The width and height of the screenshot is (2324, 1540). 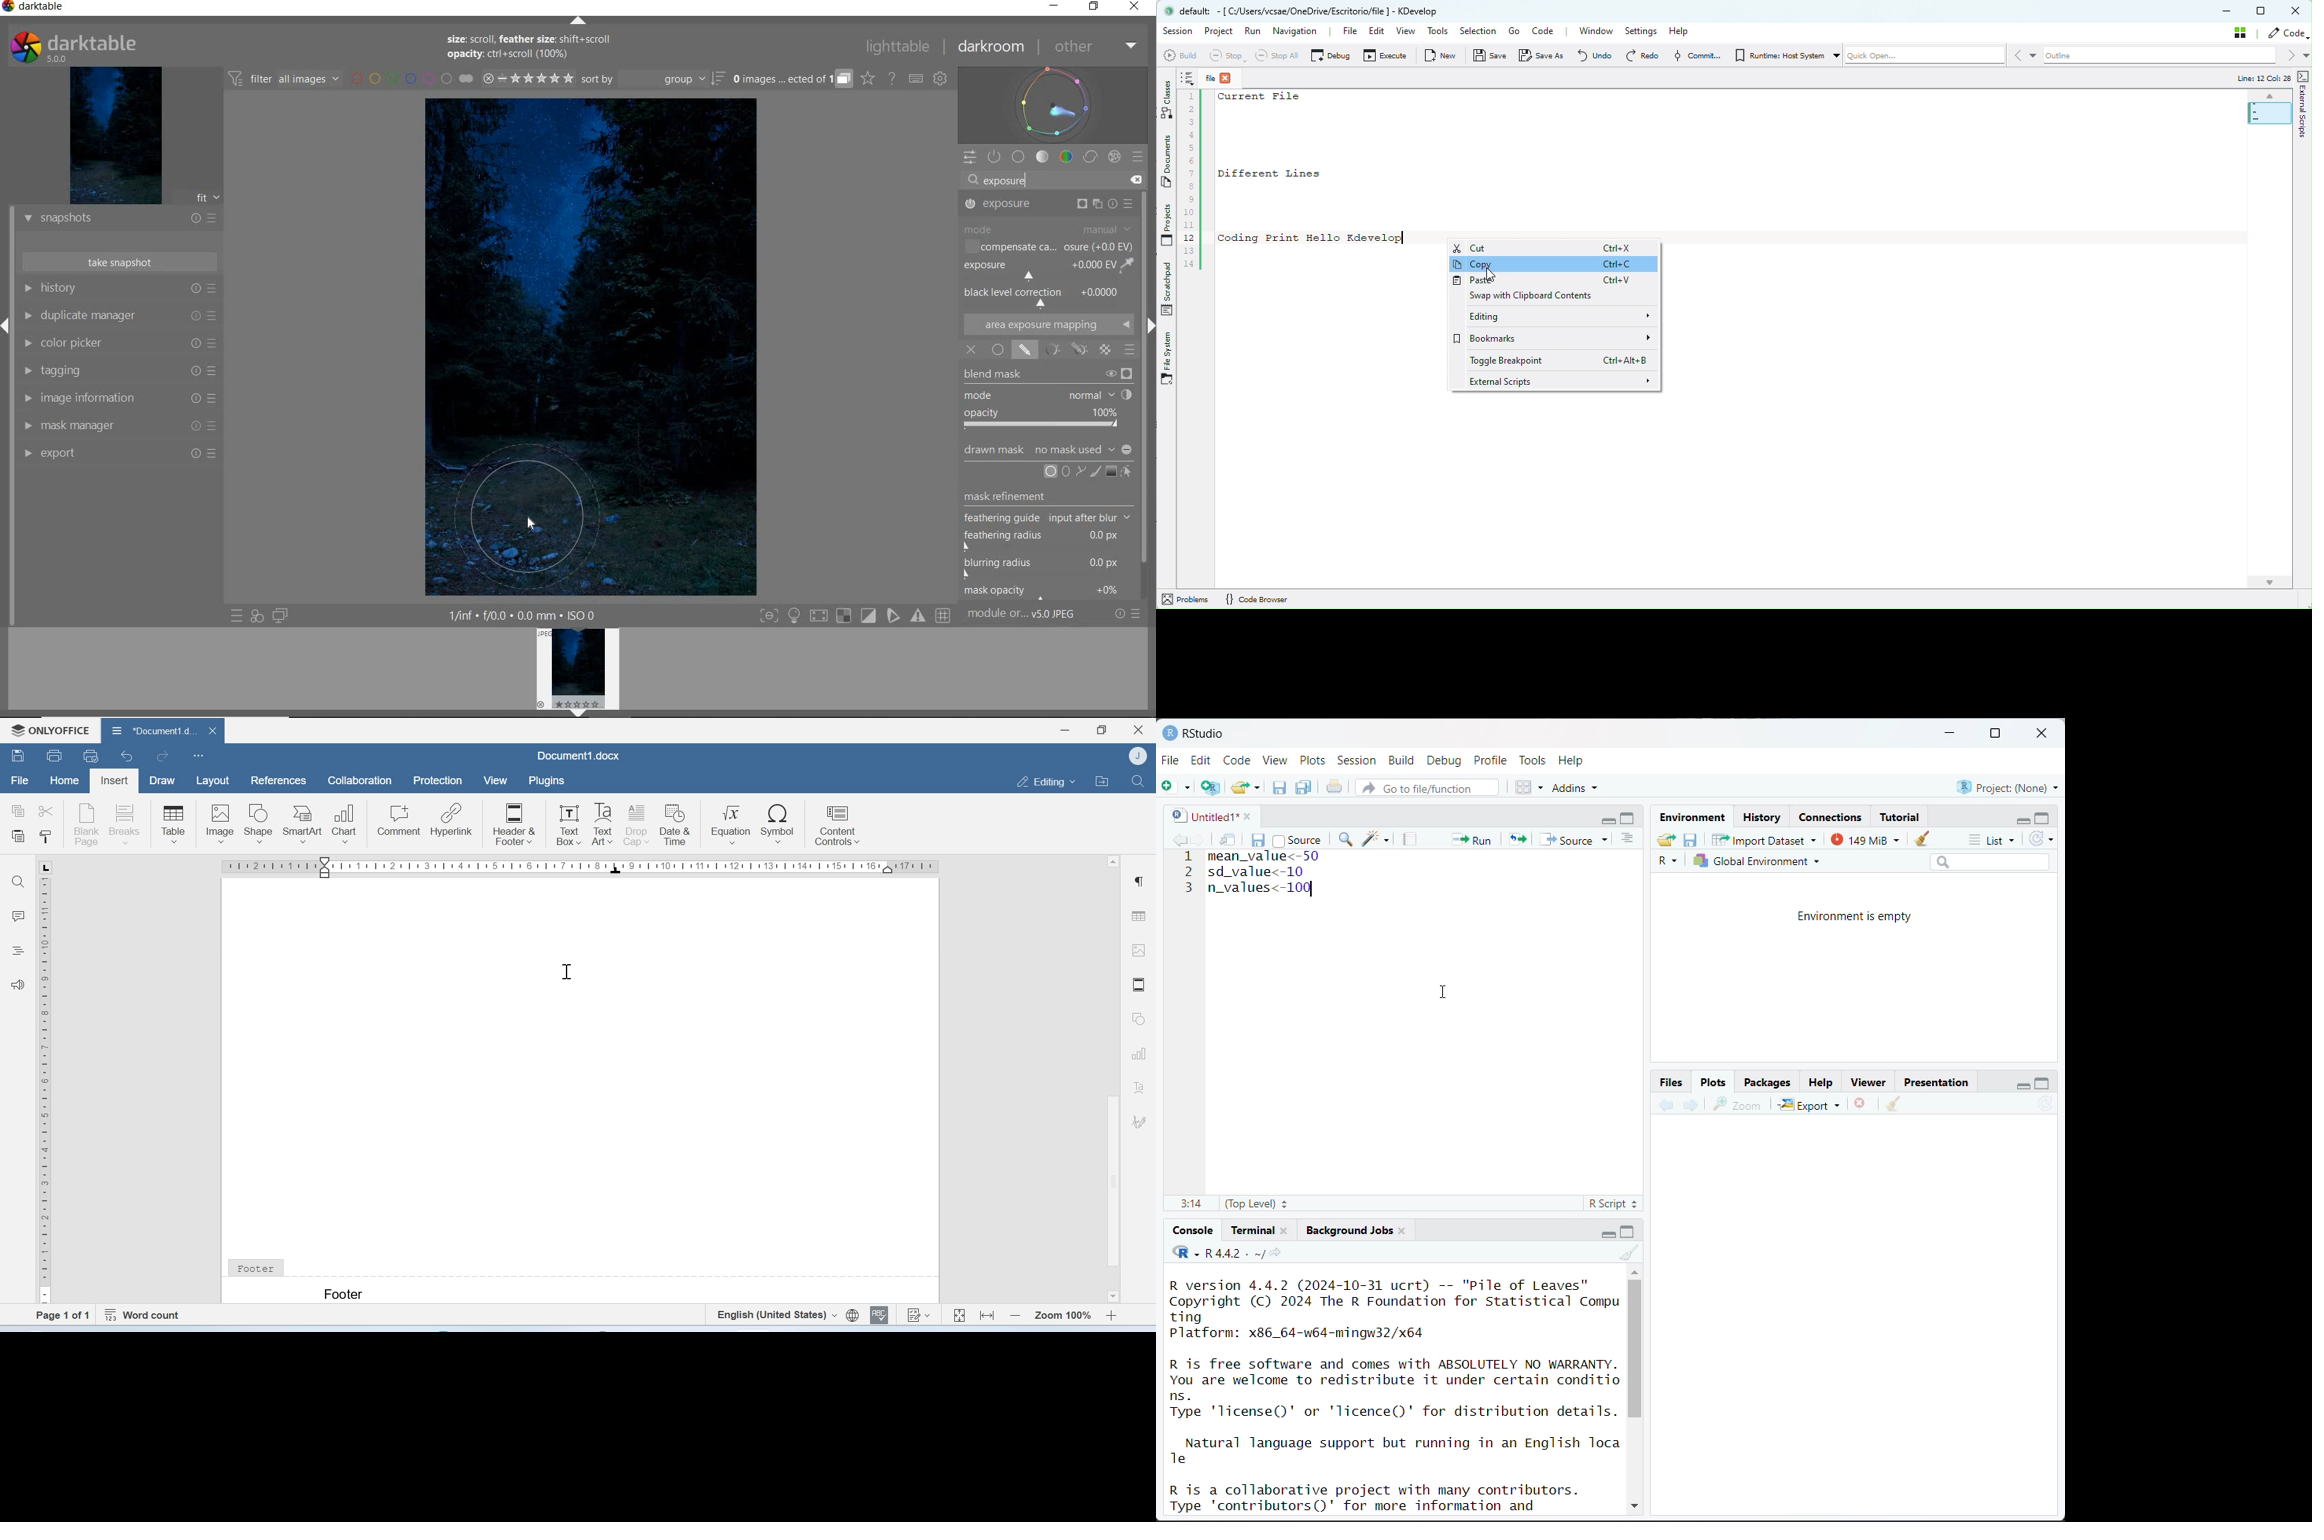 I want to click on run, so click(x=1470, y=838).